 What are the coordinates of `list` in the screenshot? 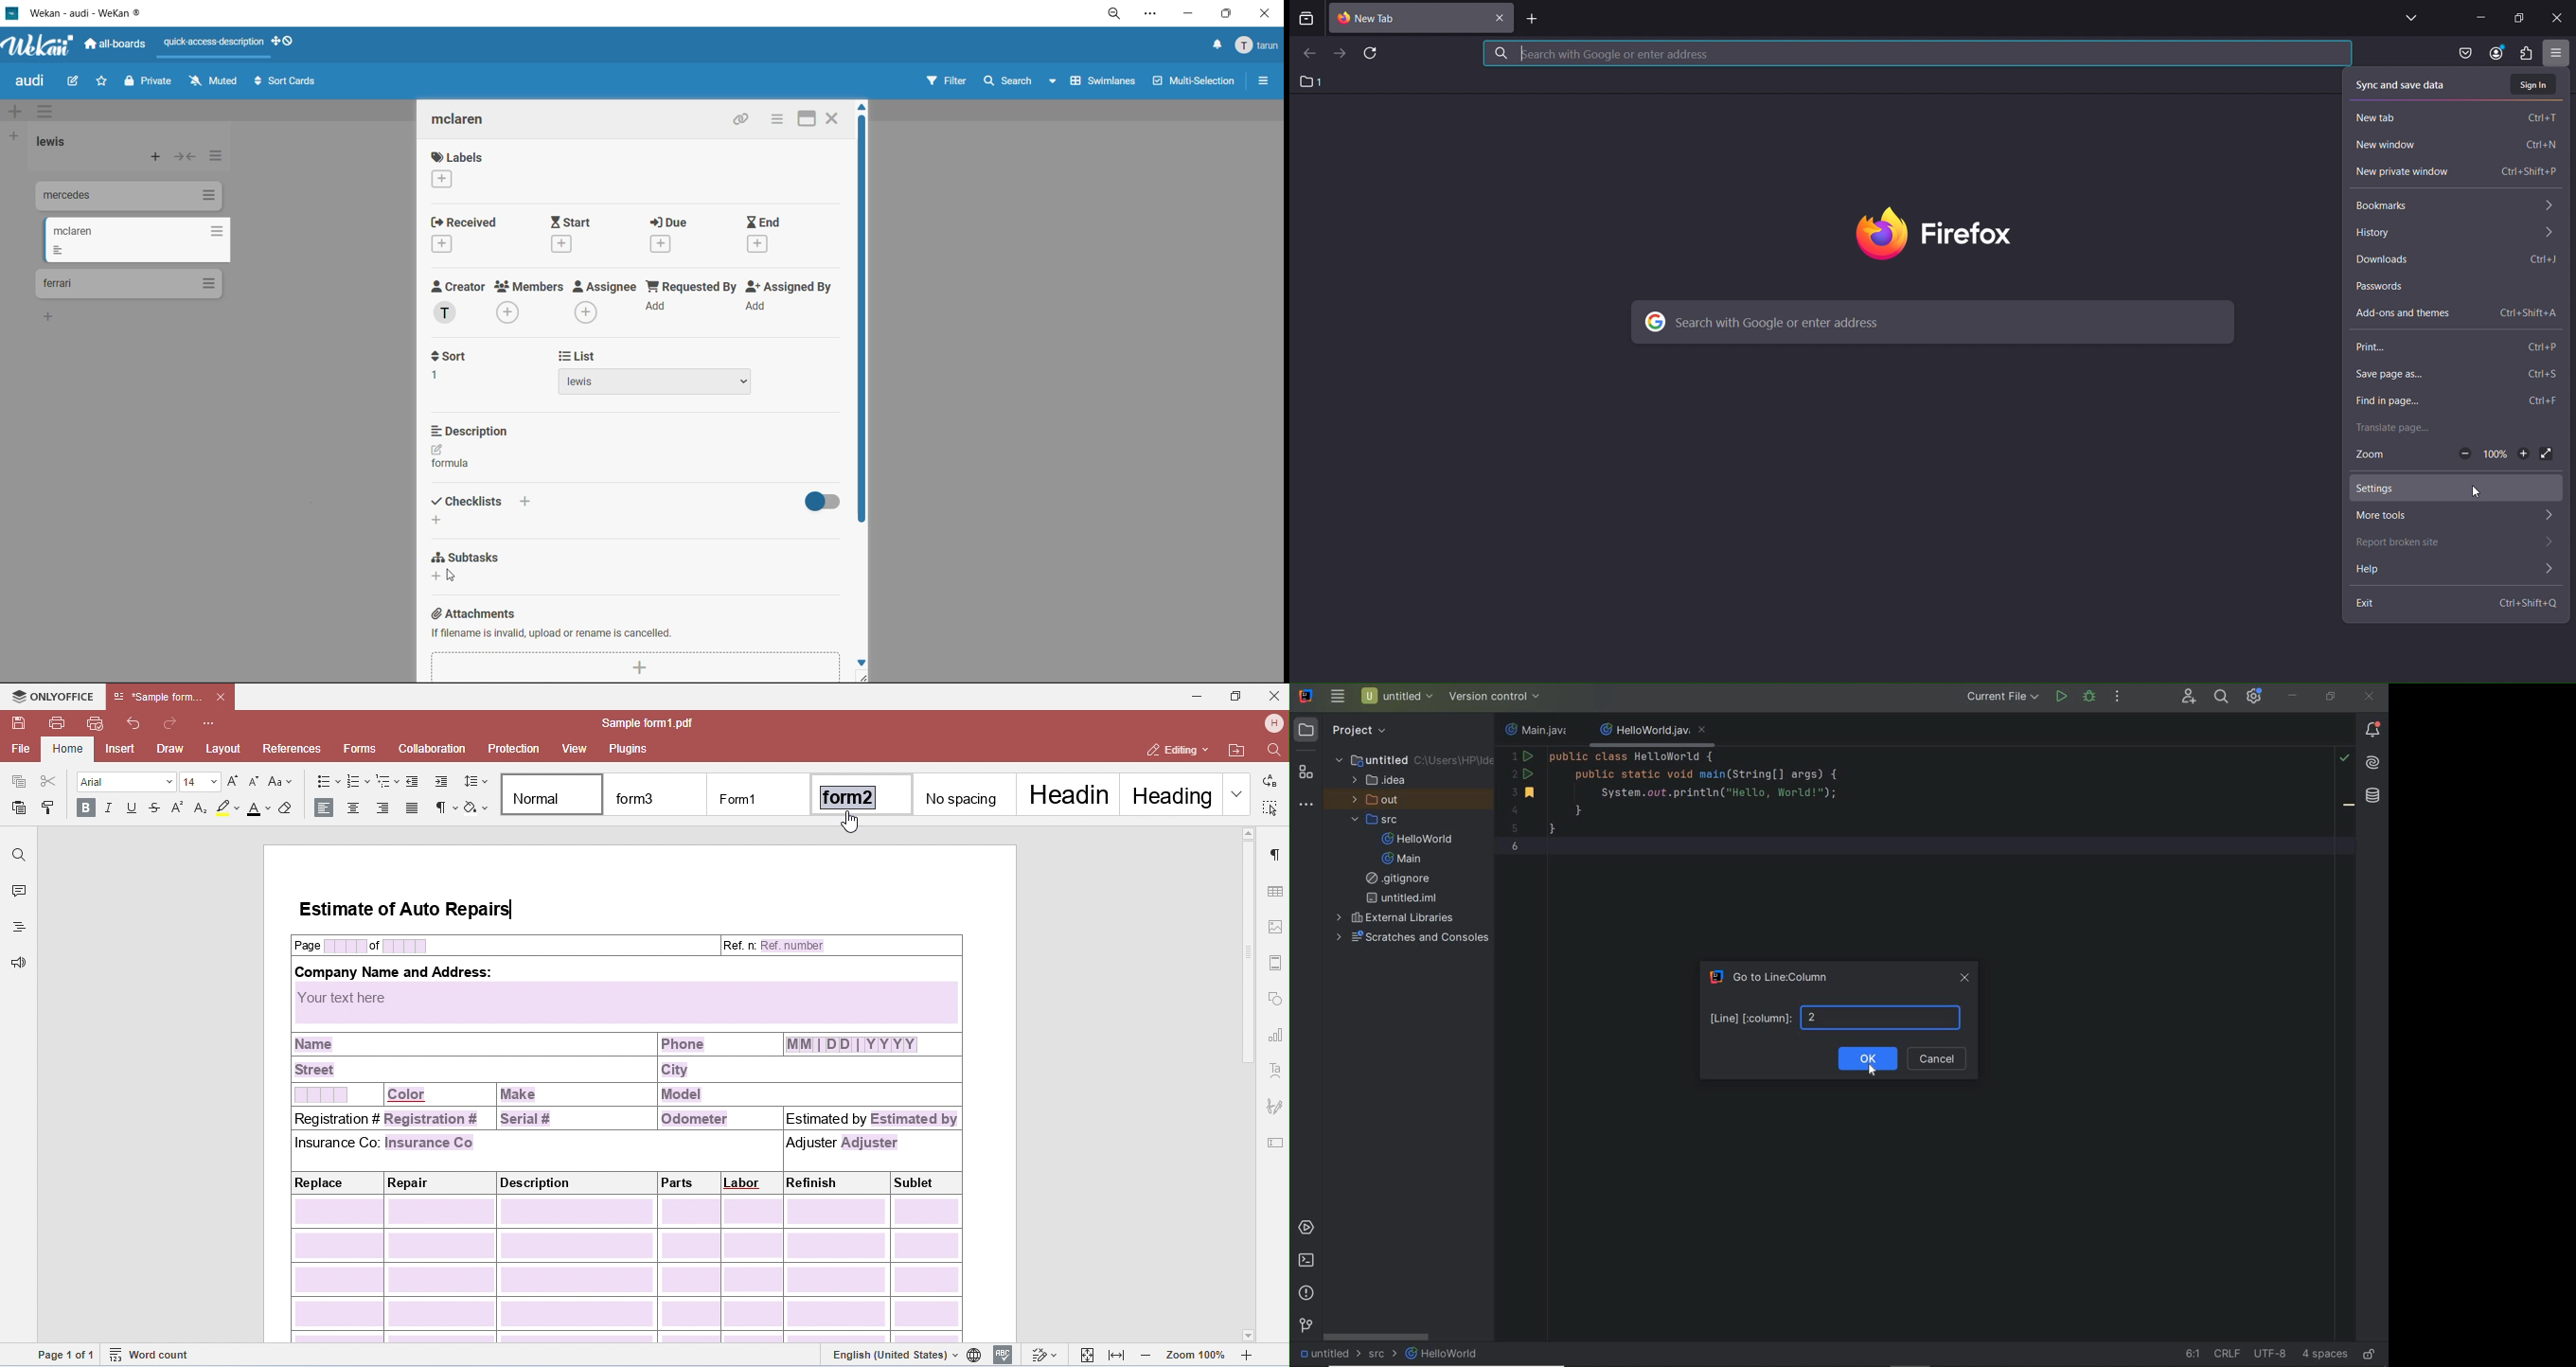 It's located at (660, 373).